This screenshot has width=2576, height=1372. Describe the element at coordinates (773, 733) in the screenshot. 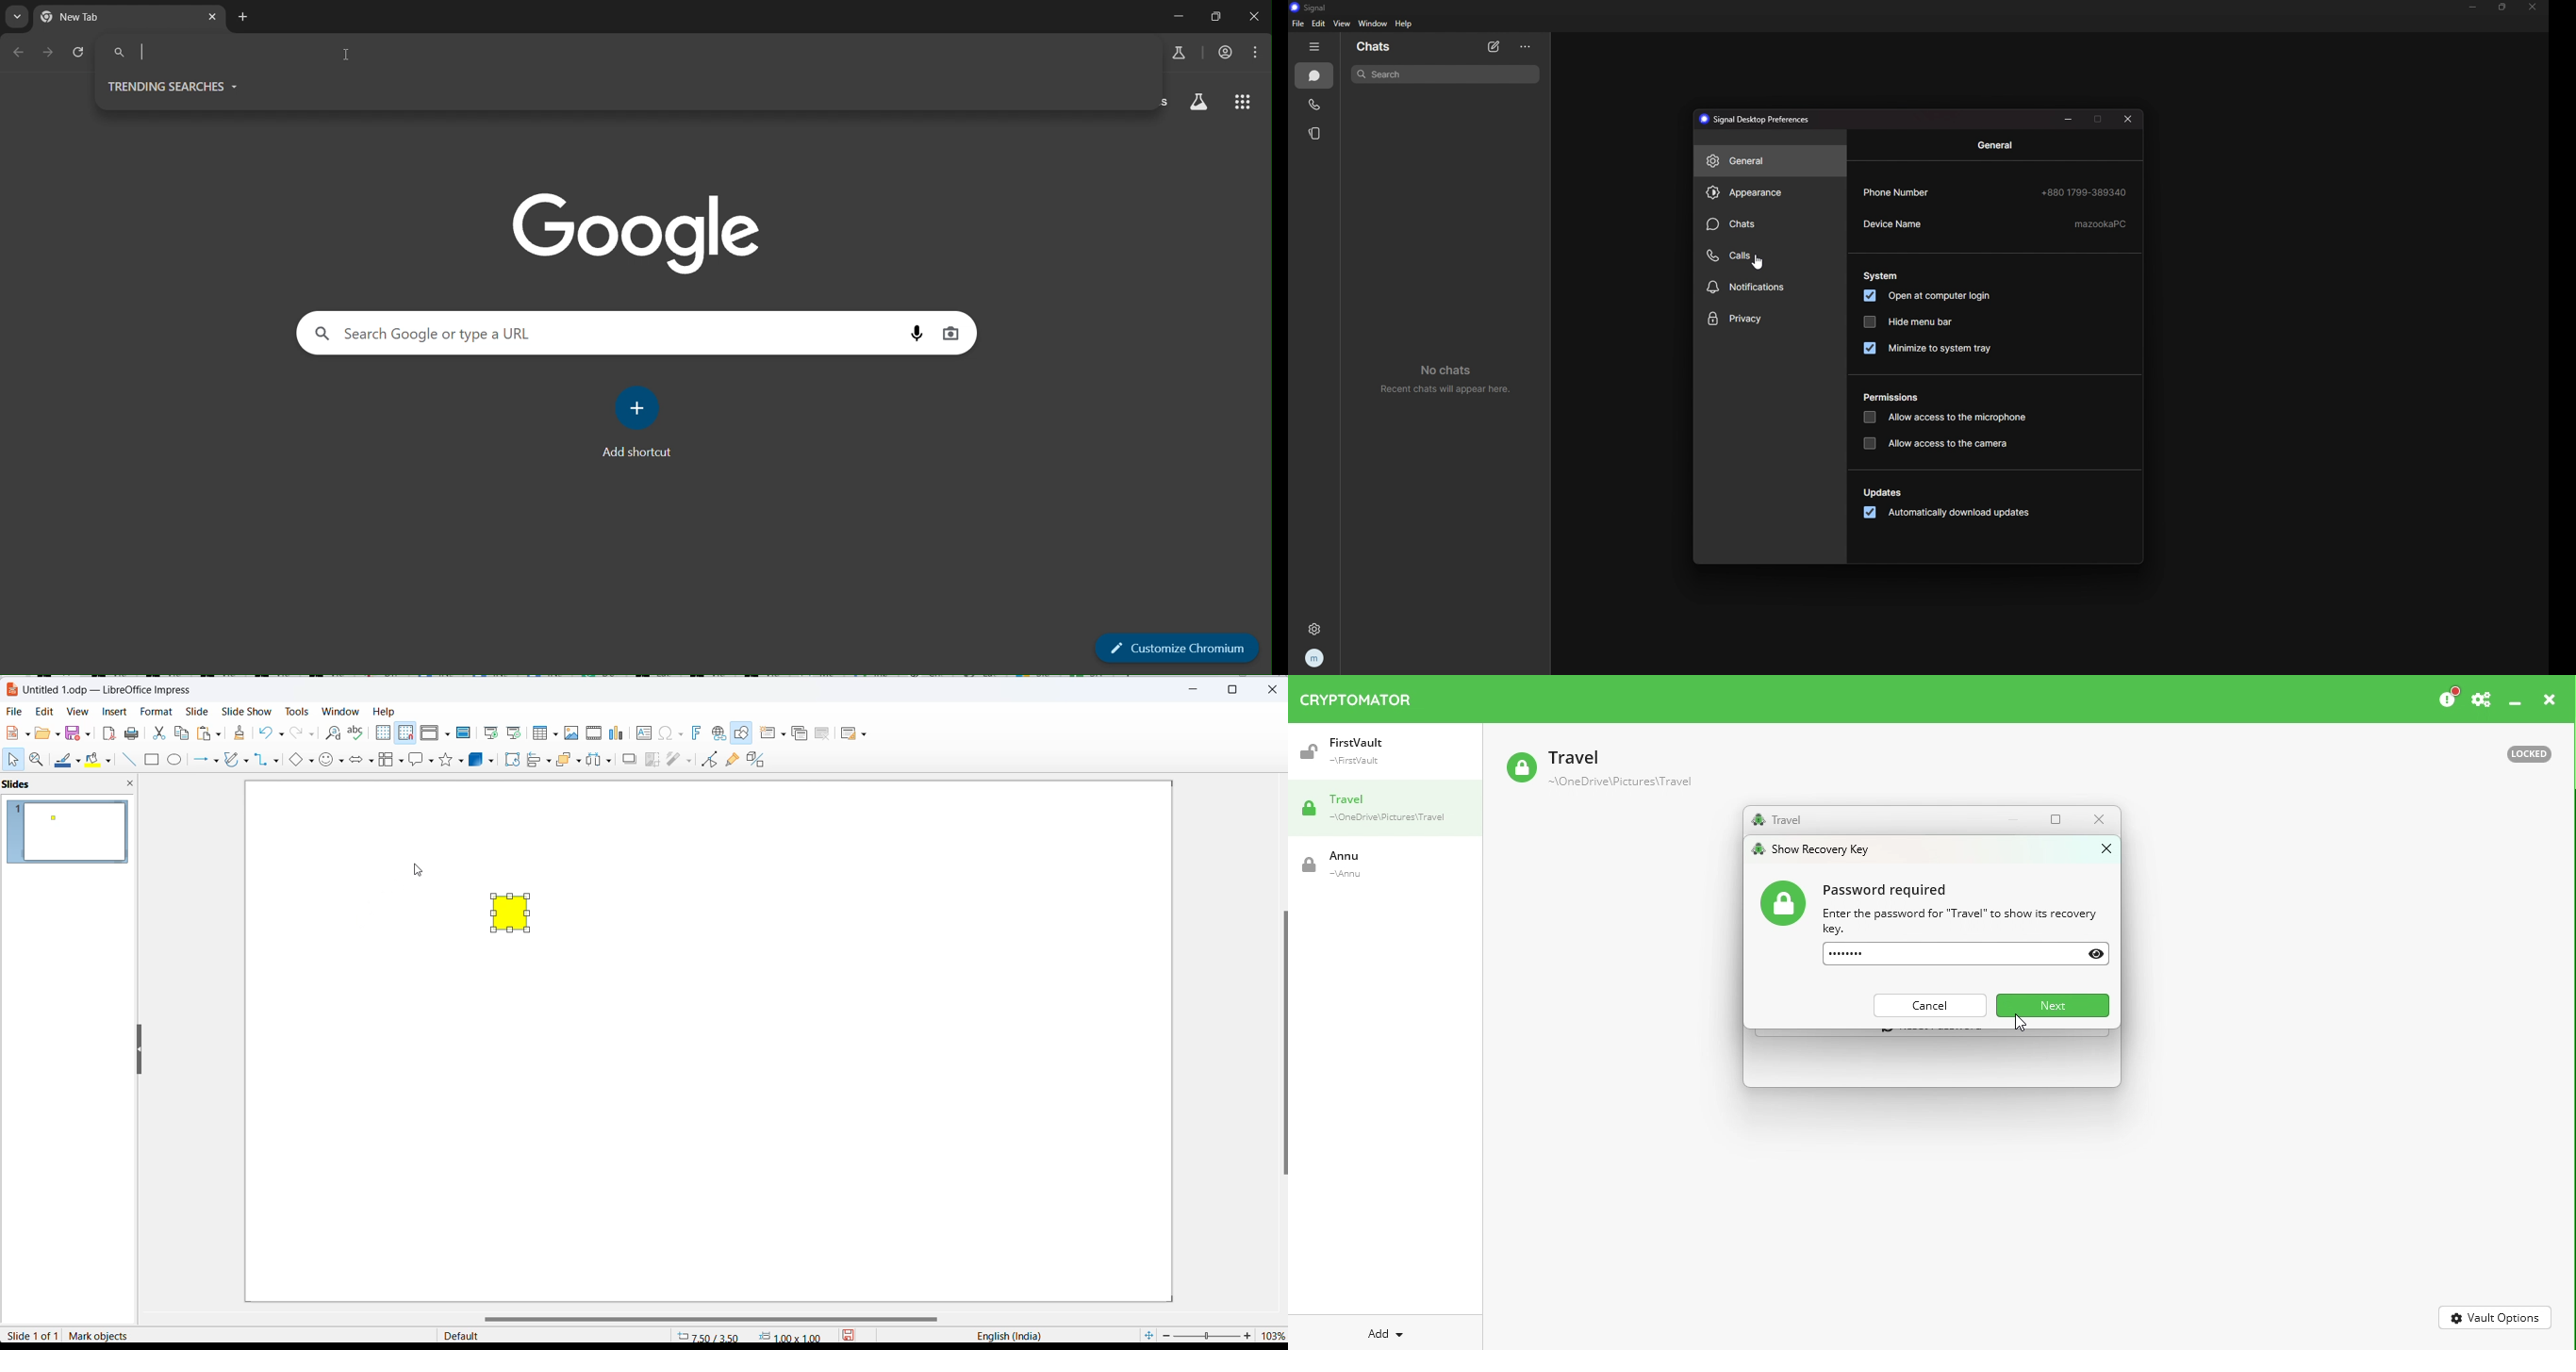

I see `new slide` at that location.